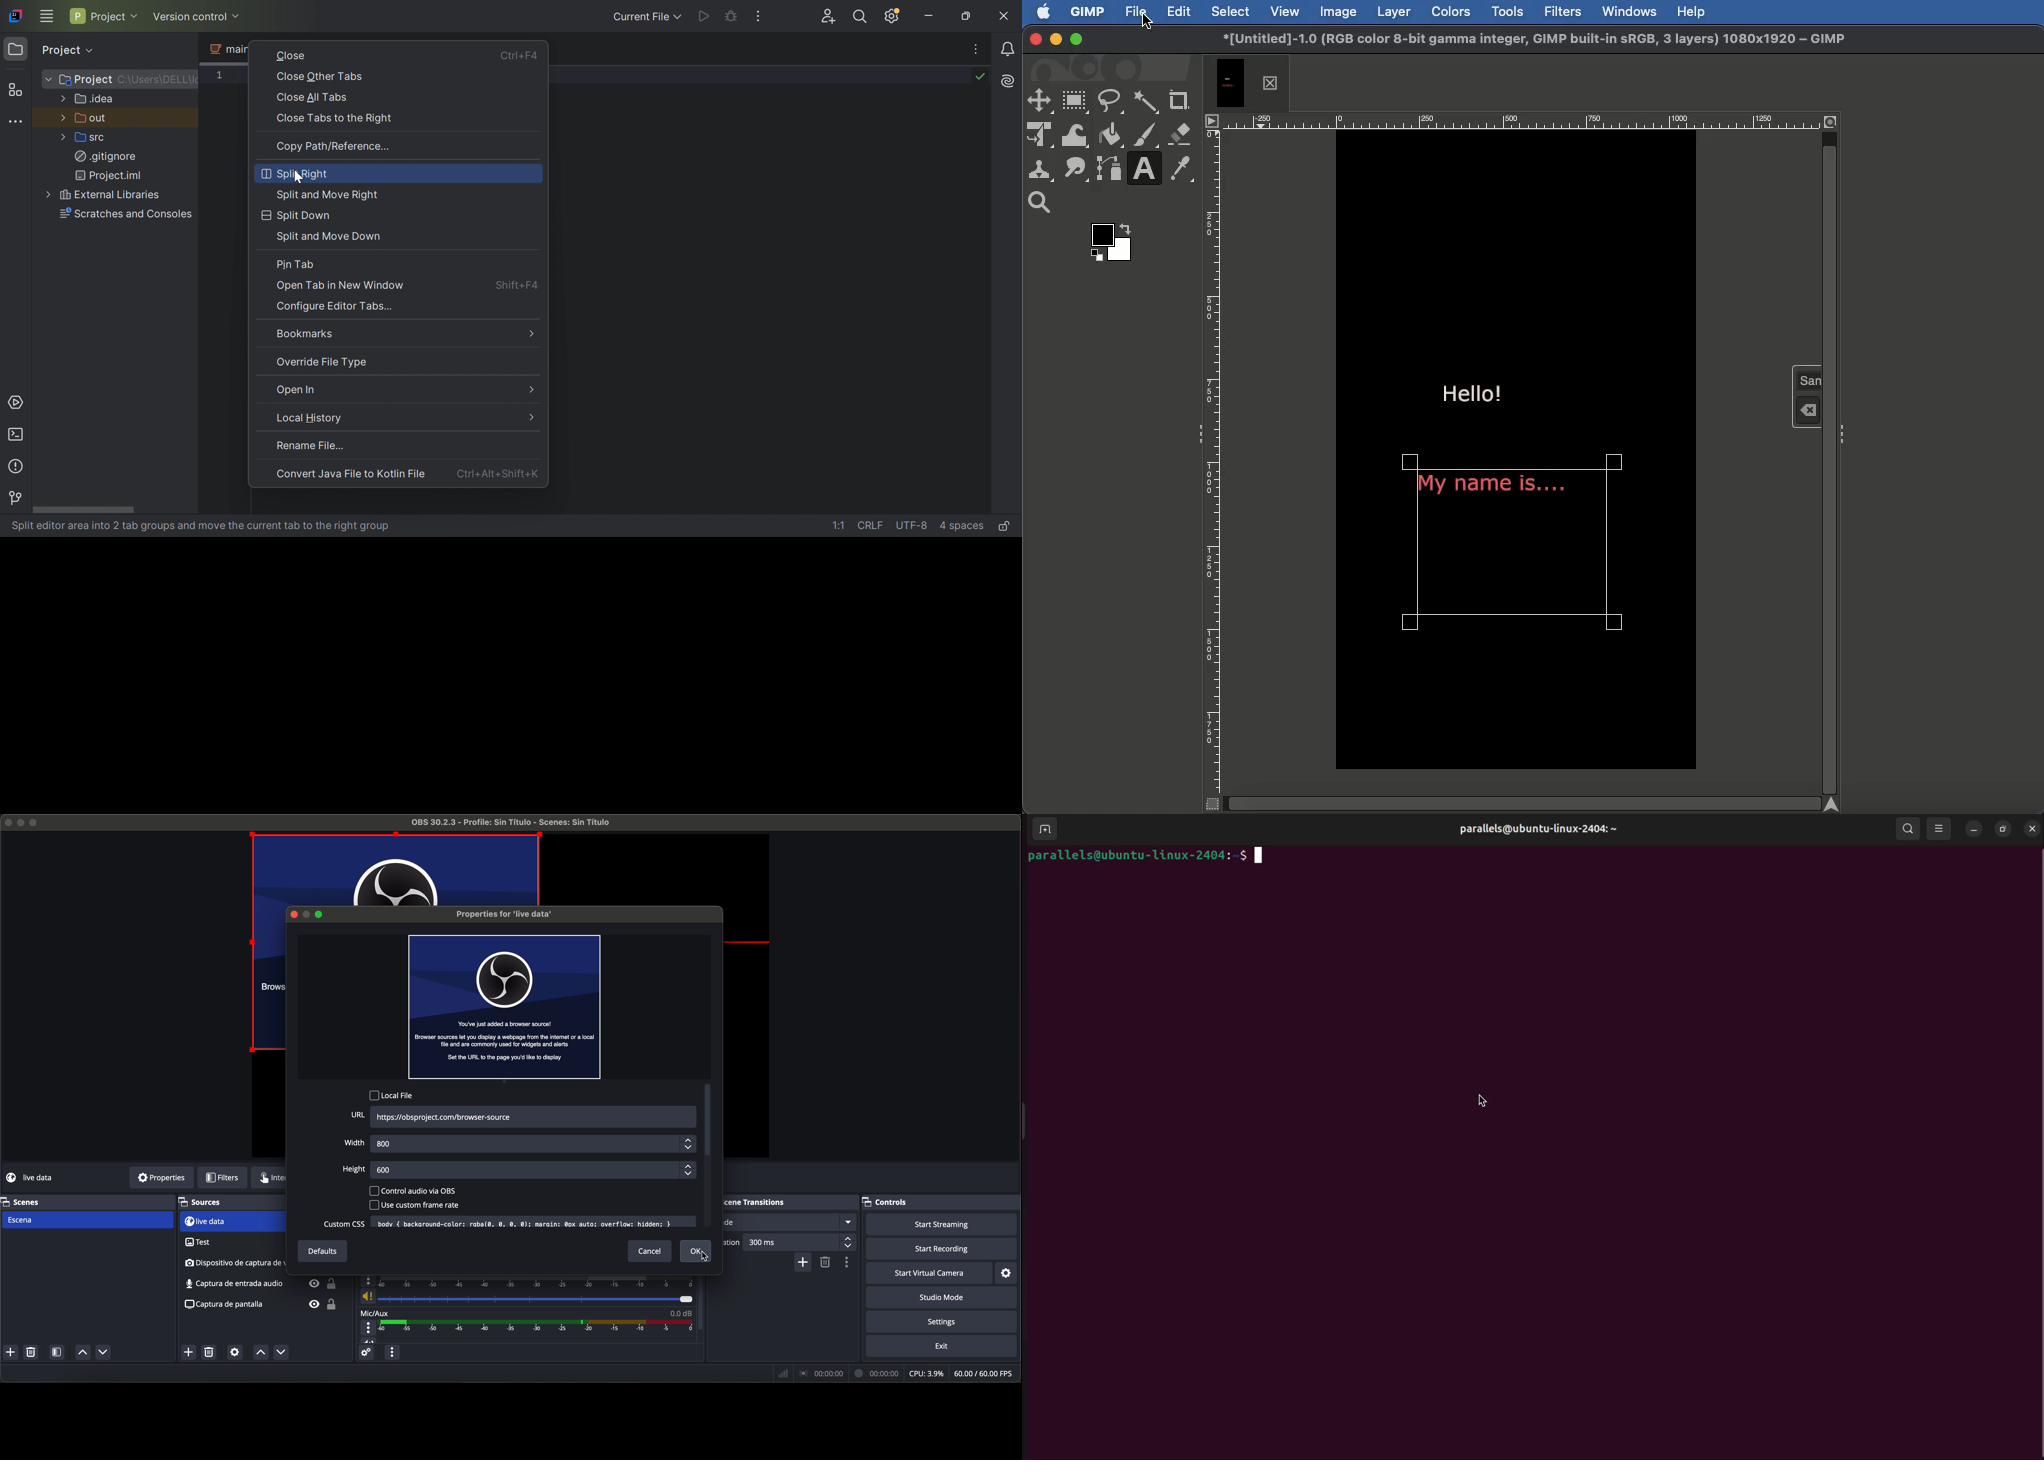 The width and height of the screenshot is (2044, 1484). I want to click on studio mode, so click(944, 1299).